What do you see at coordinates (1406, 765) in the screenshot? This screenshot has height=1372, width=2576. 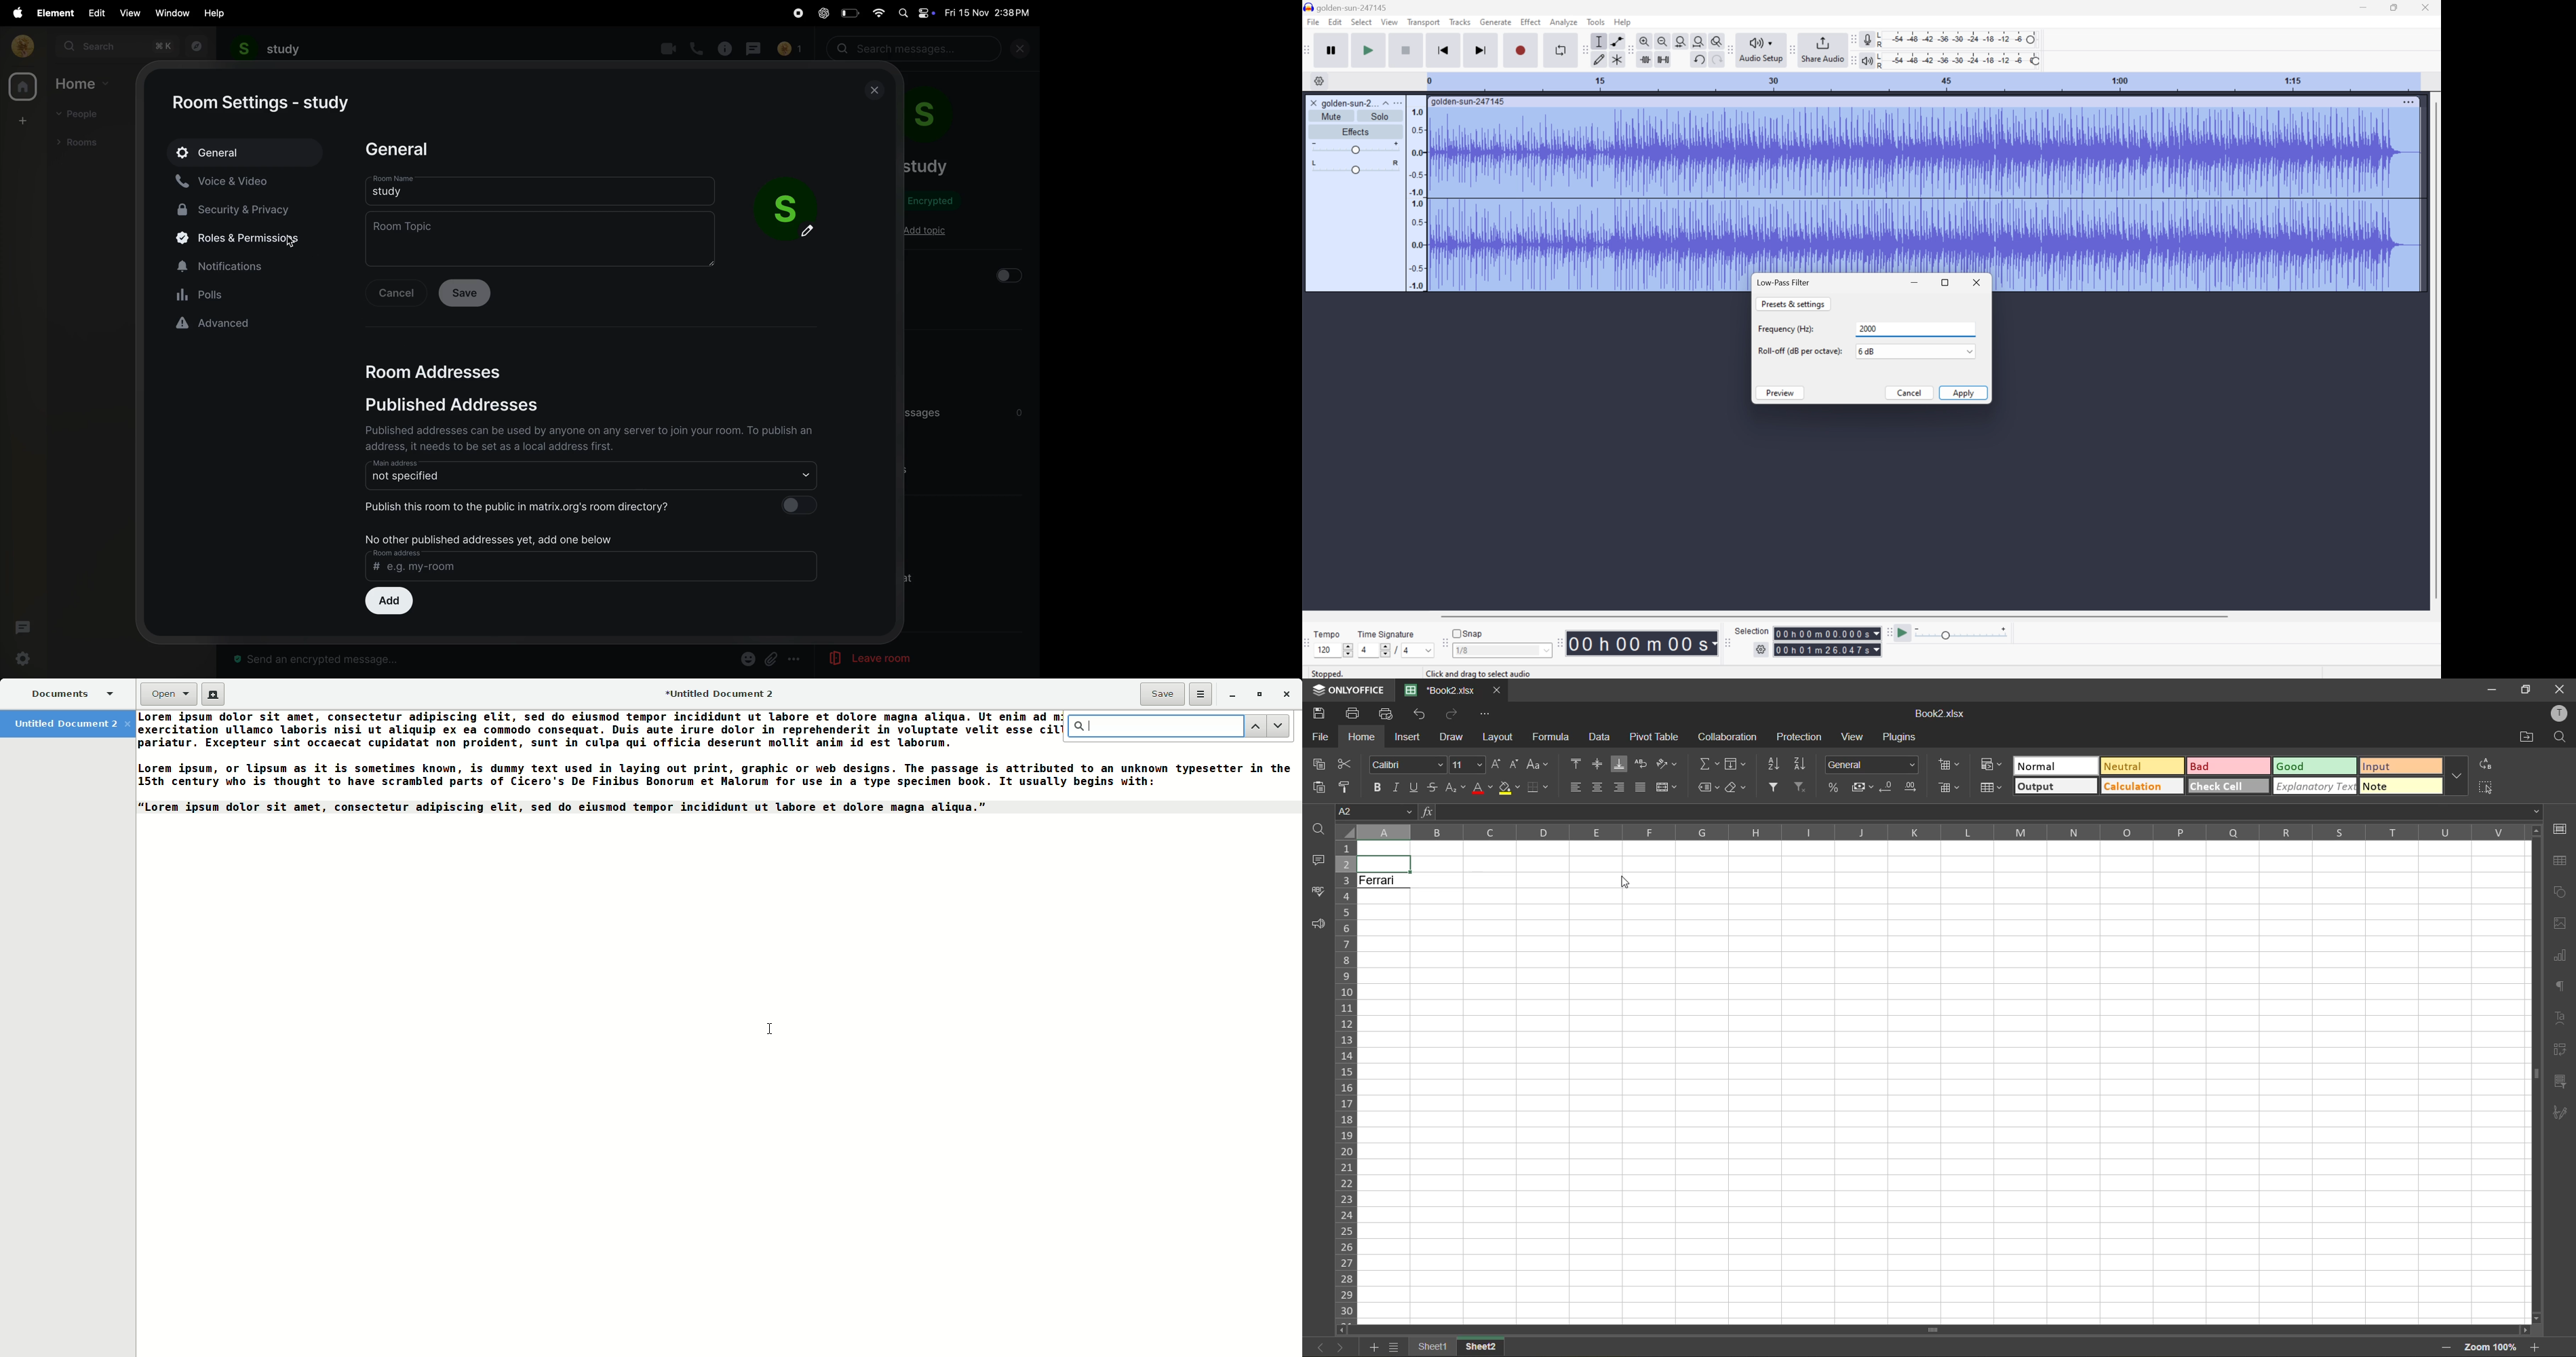 I see `font style` at bounding box center [1406, 765].